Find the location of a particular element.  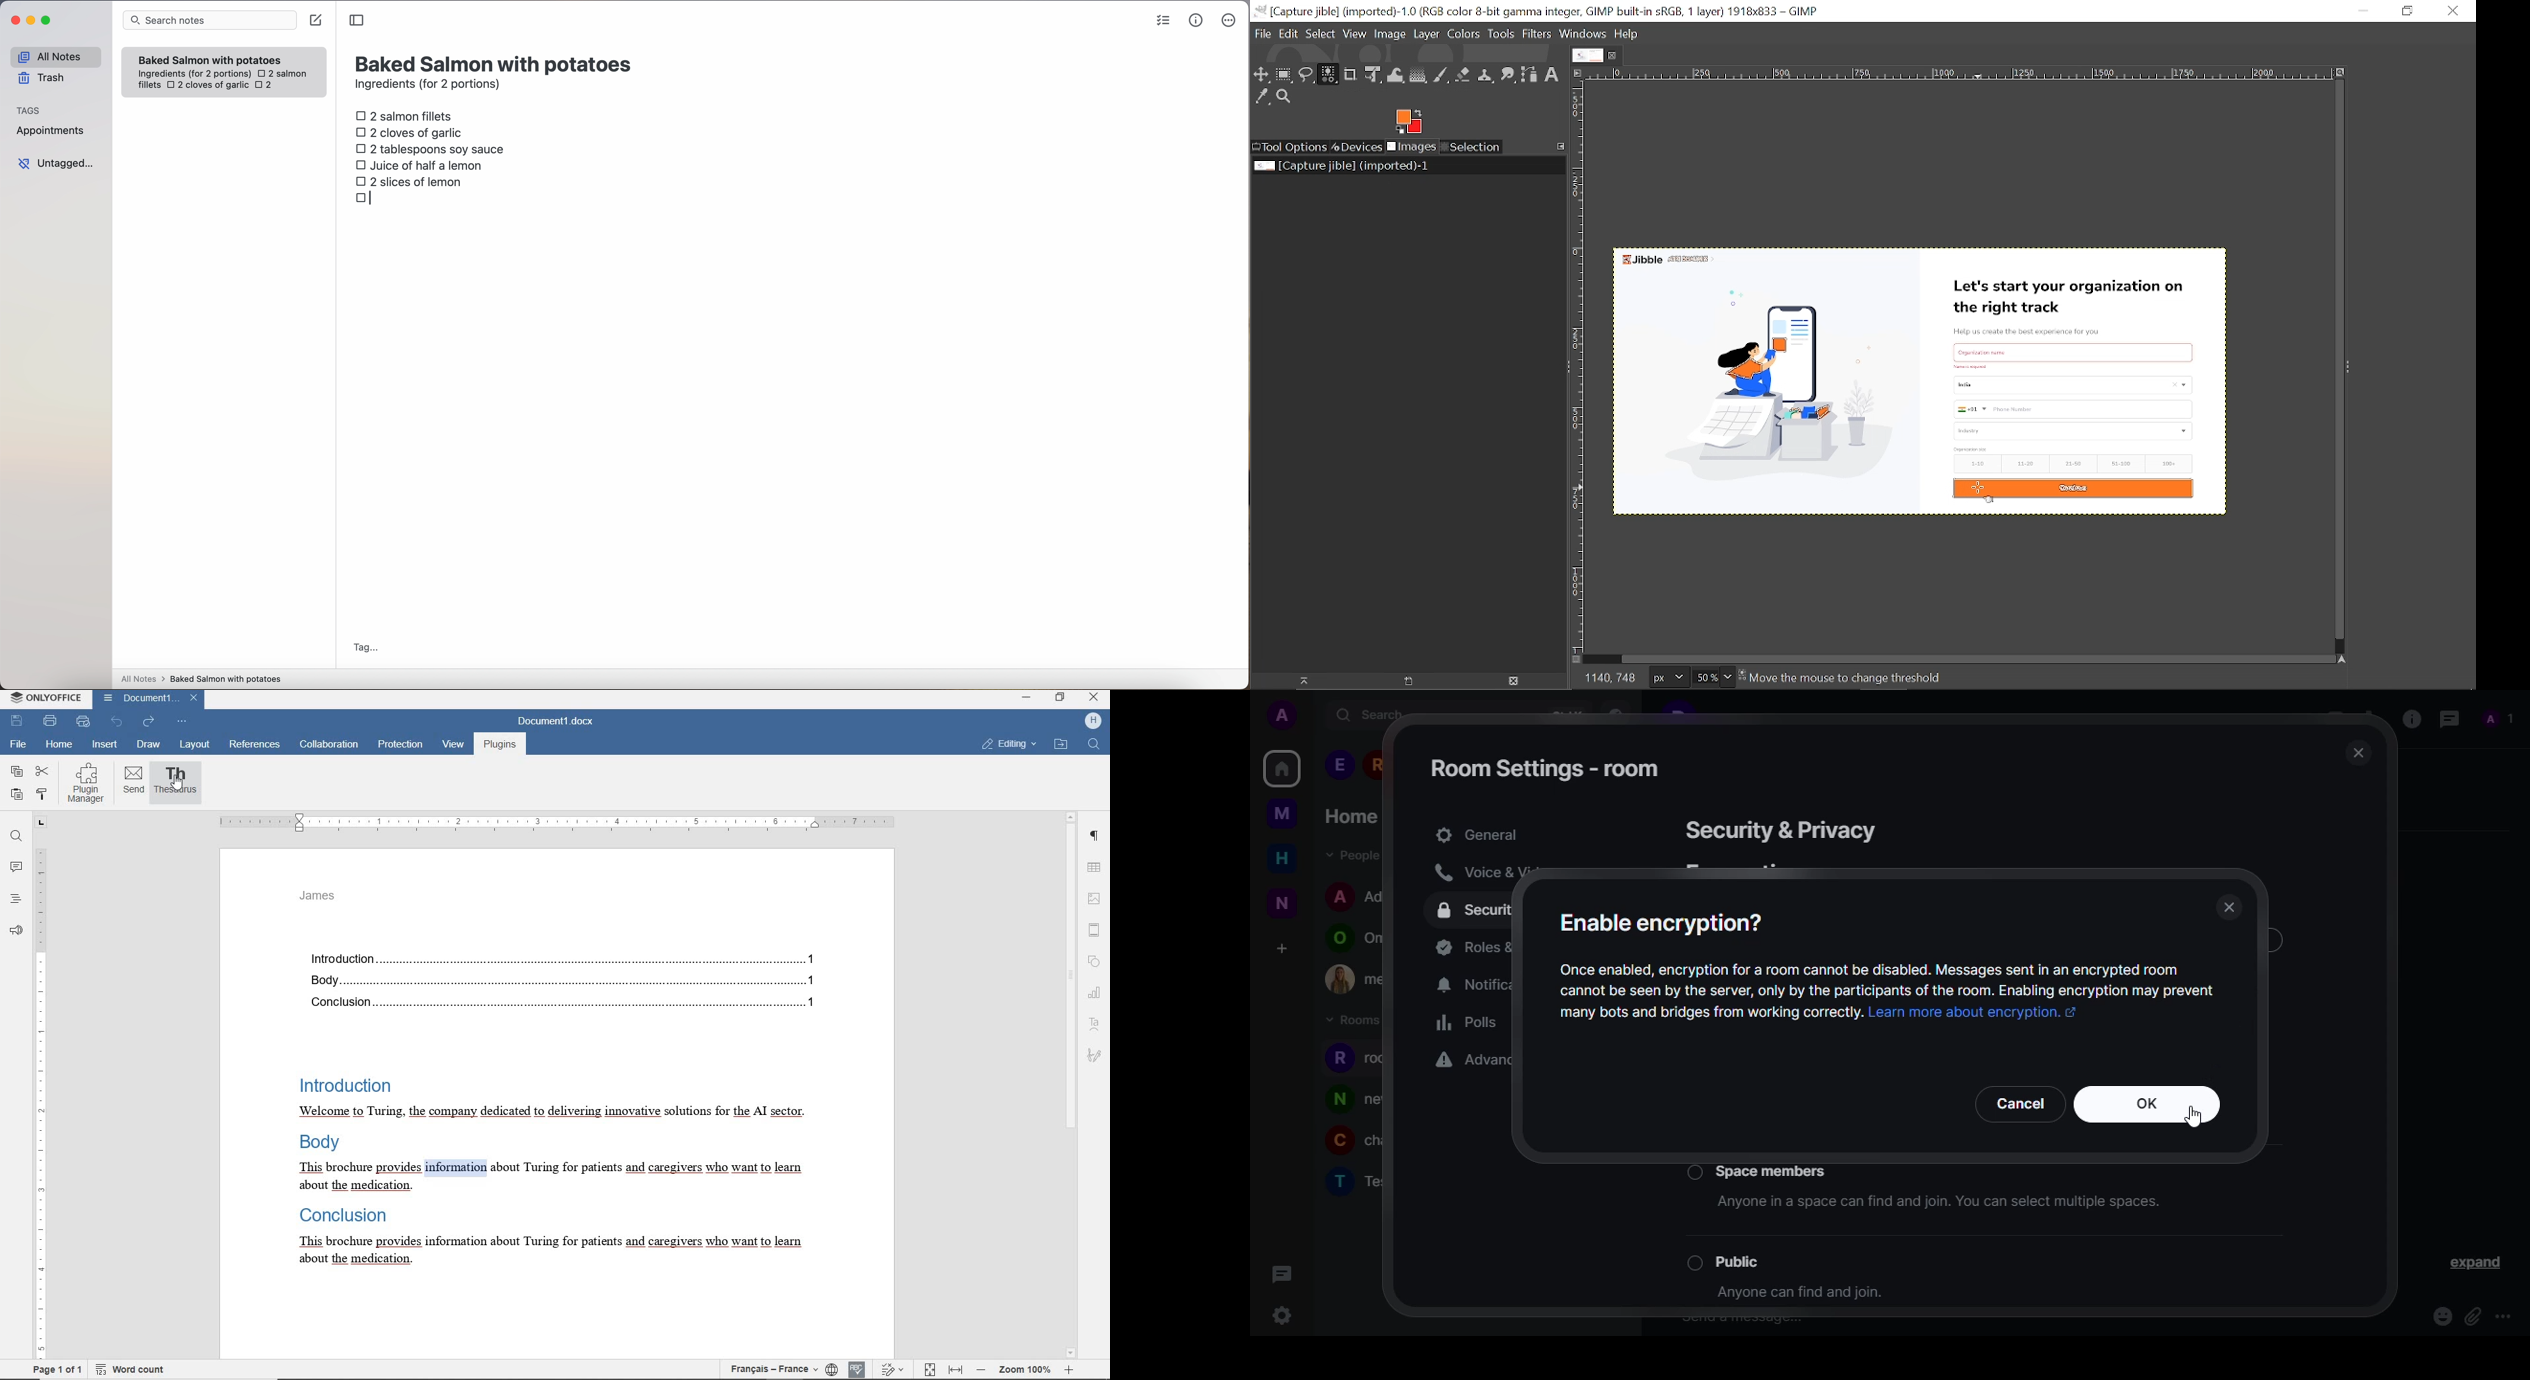

VIEW is located at coordinates (453, 747).